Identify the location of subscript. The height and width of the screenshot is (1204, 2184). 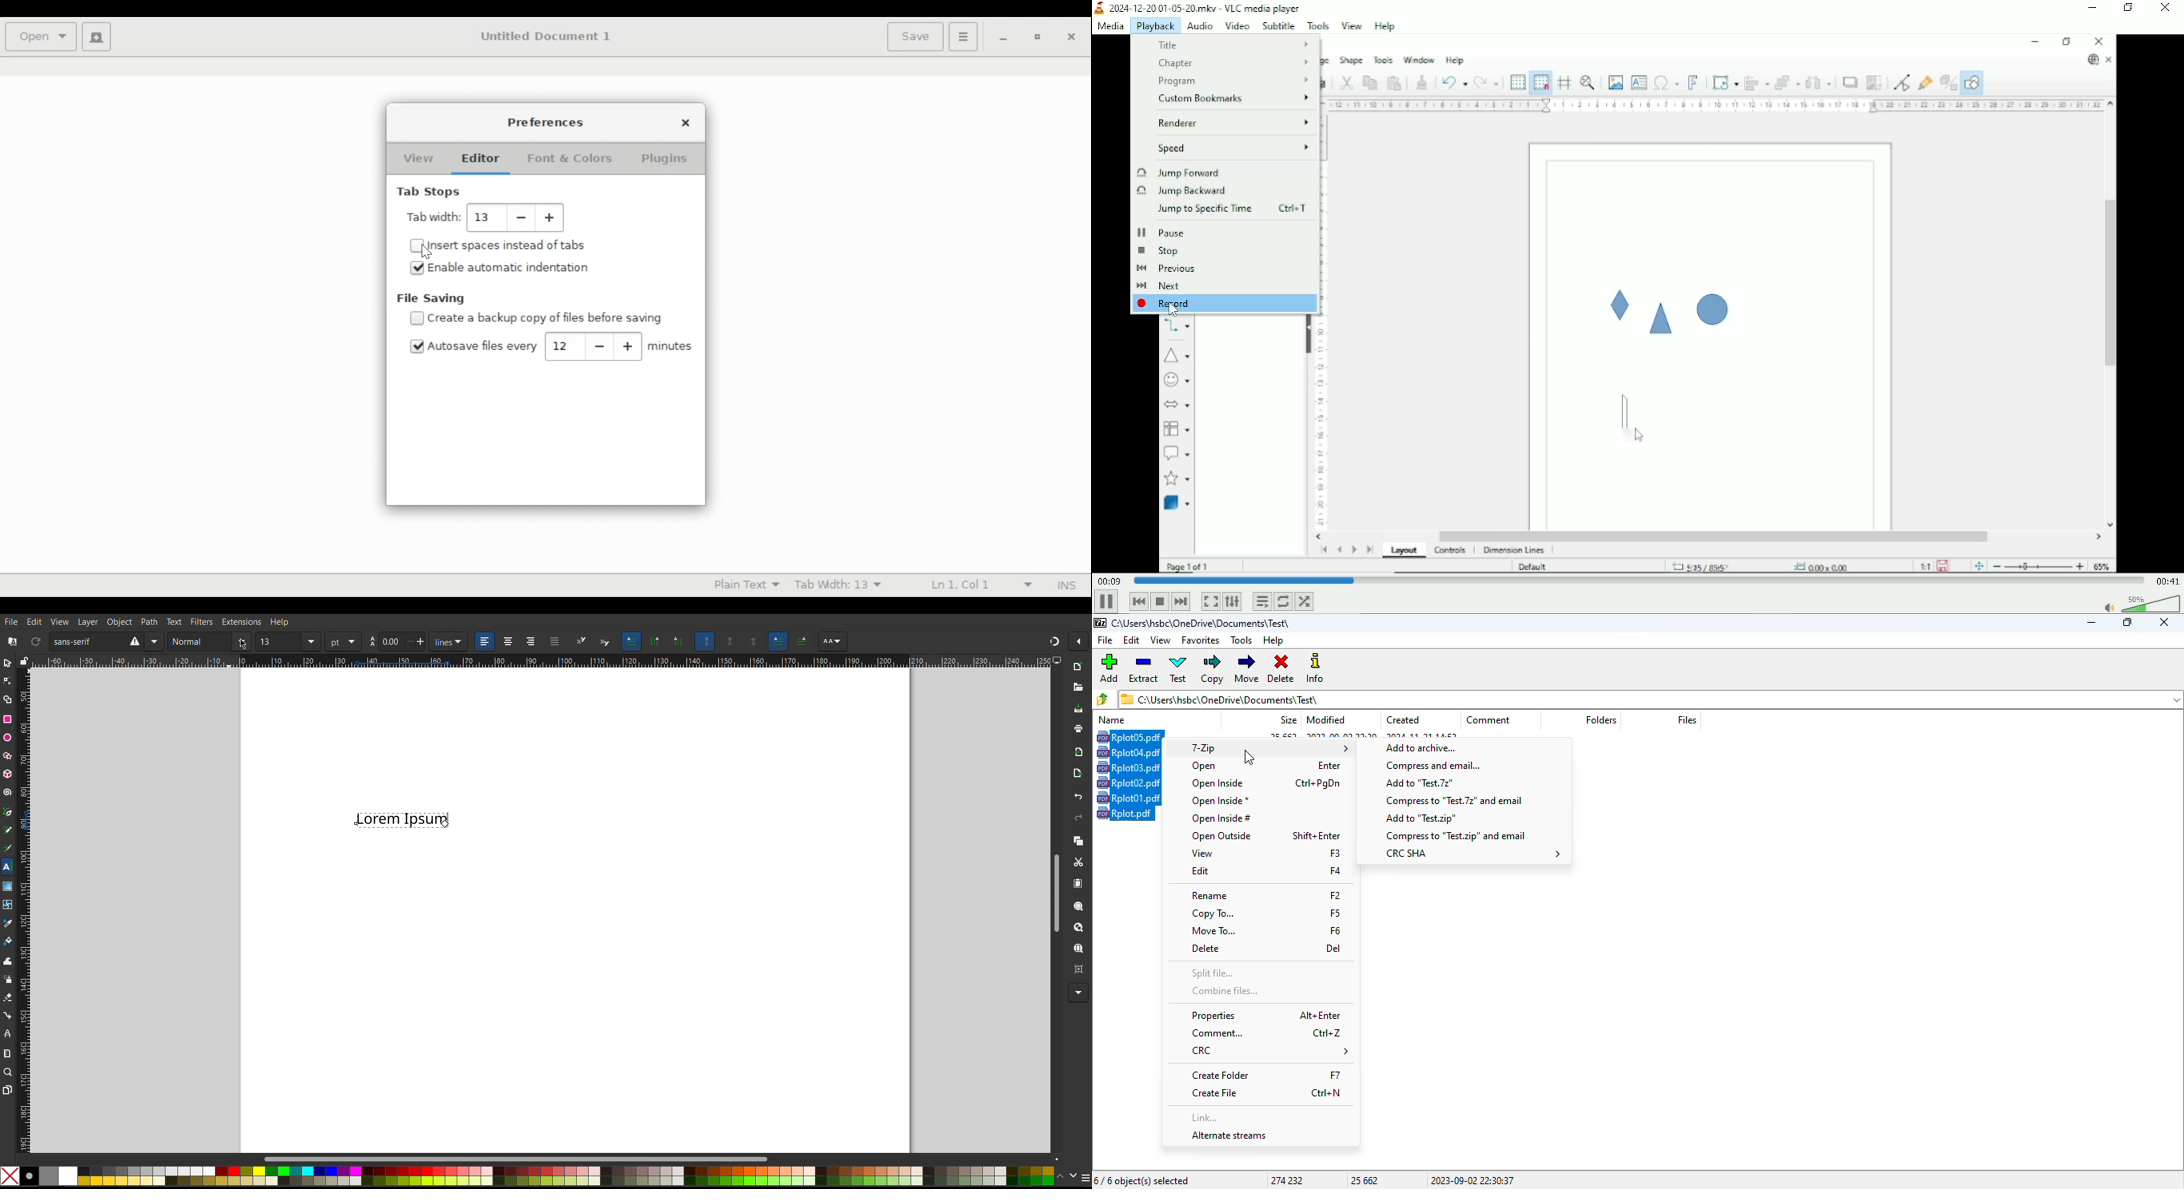
(606, 642).